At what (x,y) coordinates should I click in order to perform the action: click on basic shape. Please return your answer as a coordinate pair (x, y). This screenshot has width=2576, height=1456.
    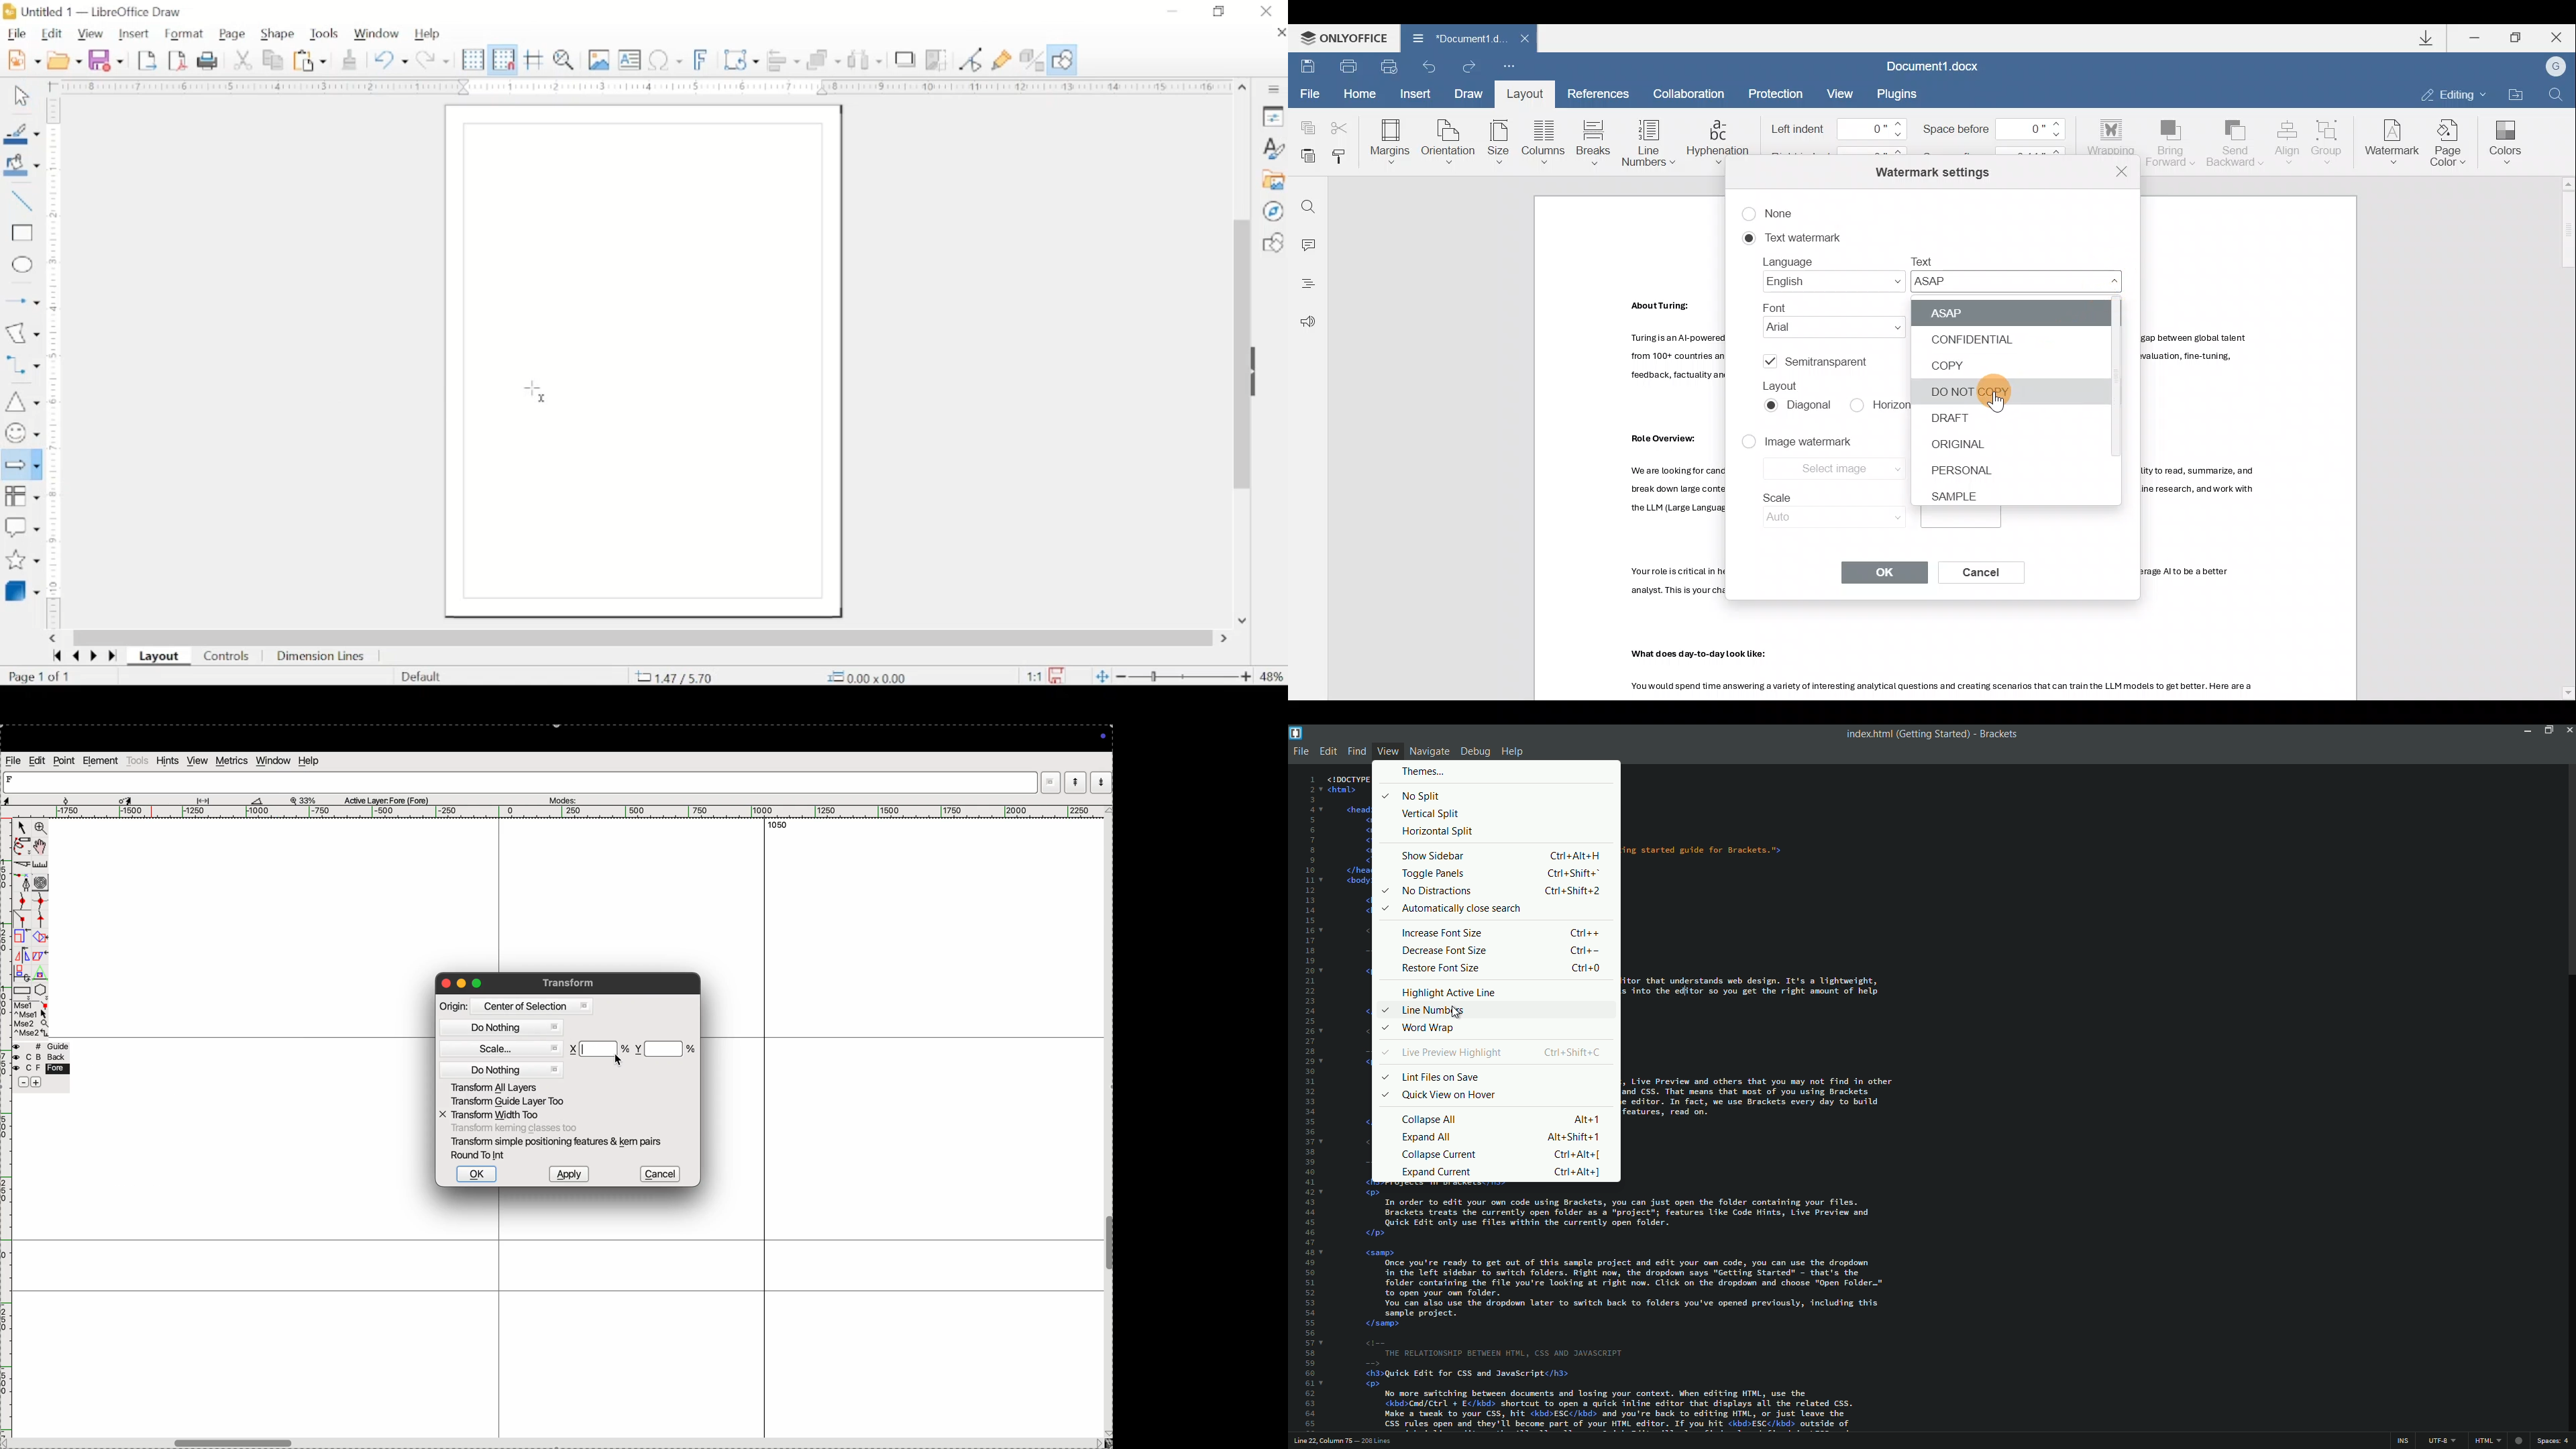
    Looking at the image, I should click on (1272, 242).